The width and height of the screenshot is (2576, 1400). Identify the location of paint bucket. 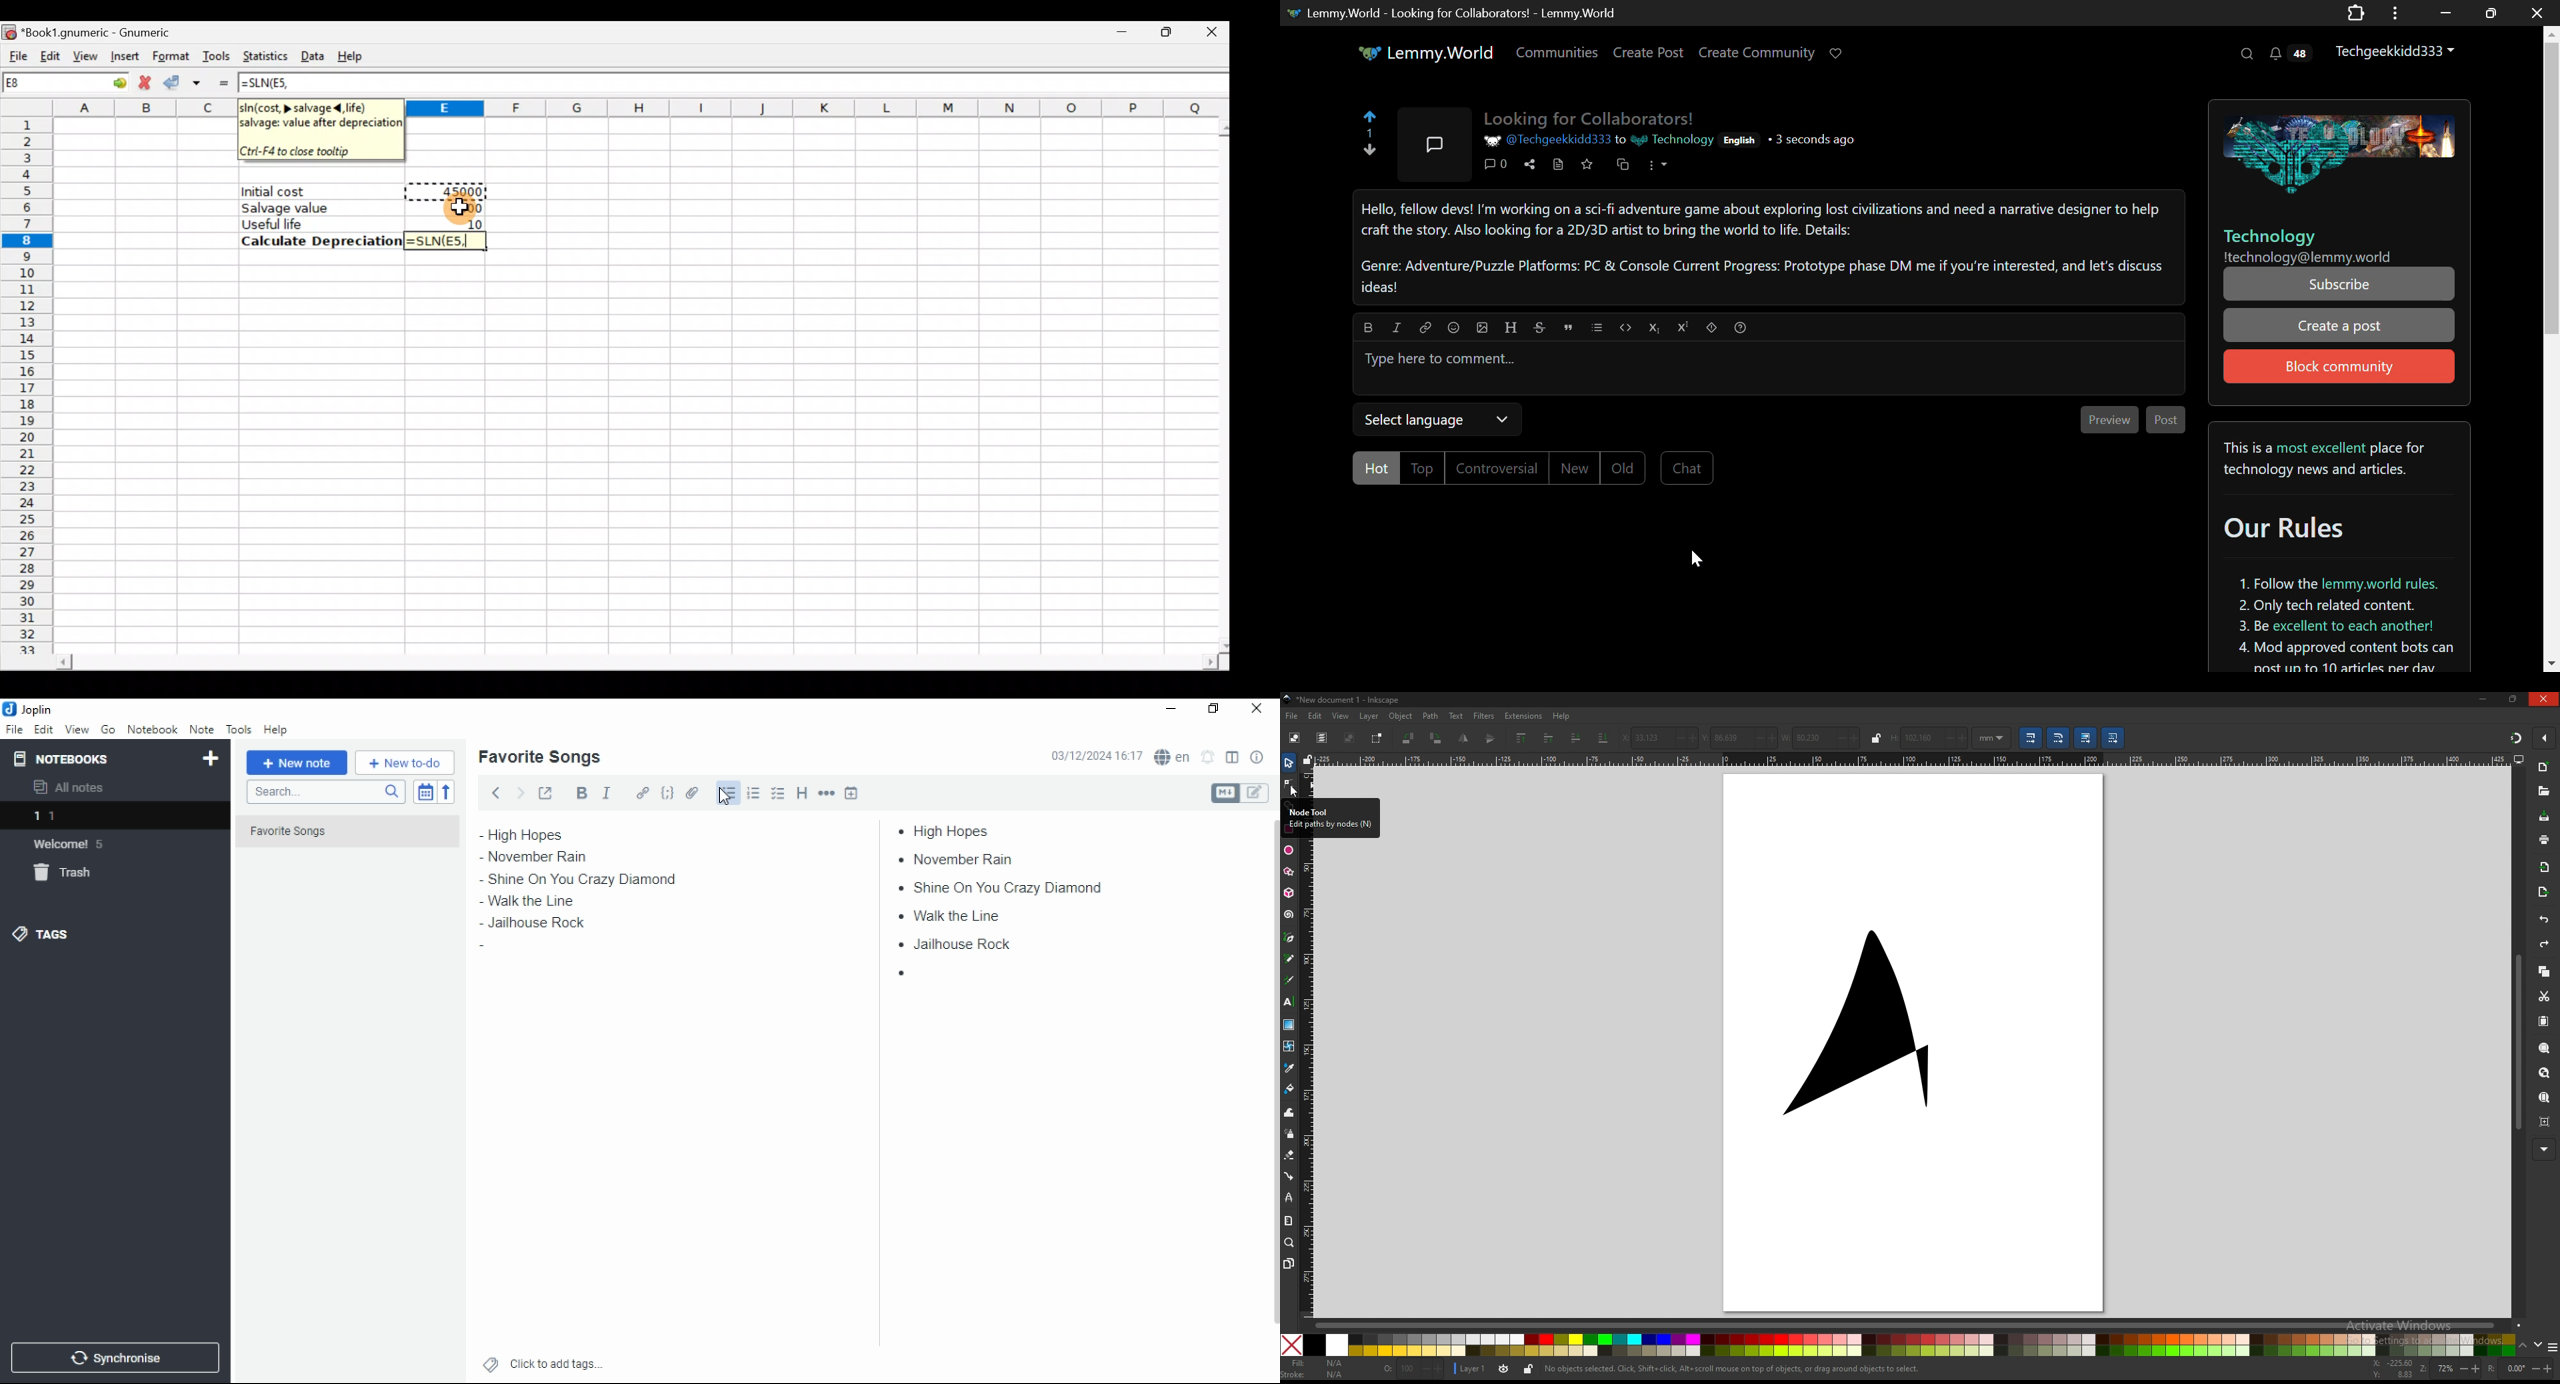
(1289, 1089).